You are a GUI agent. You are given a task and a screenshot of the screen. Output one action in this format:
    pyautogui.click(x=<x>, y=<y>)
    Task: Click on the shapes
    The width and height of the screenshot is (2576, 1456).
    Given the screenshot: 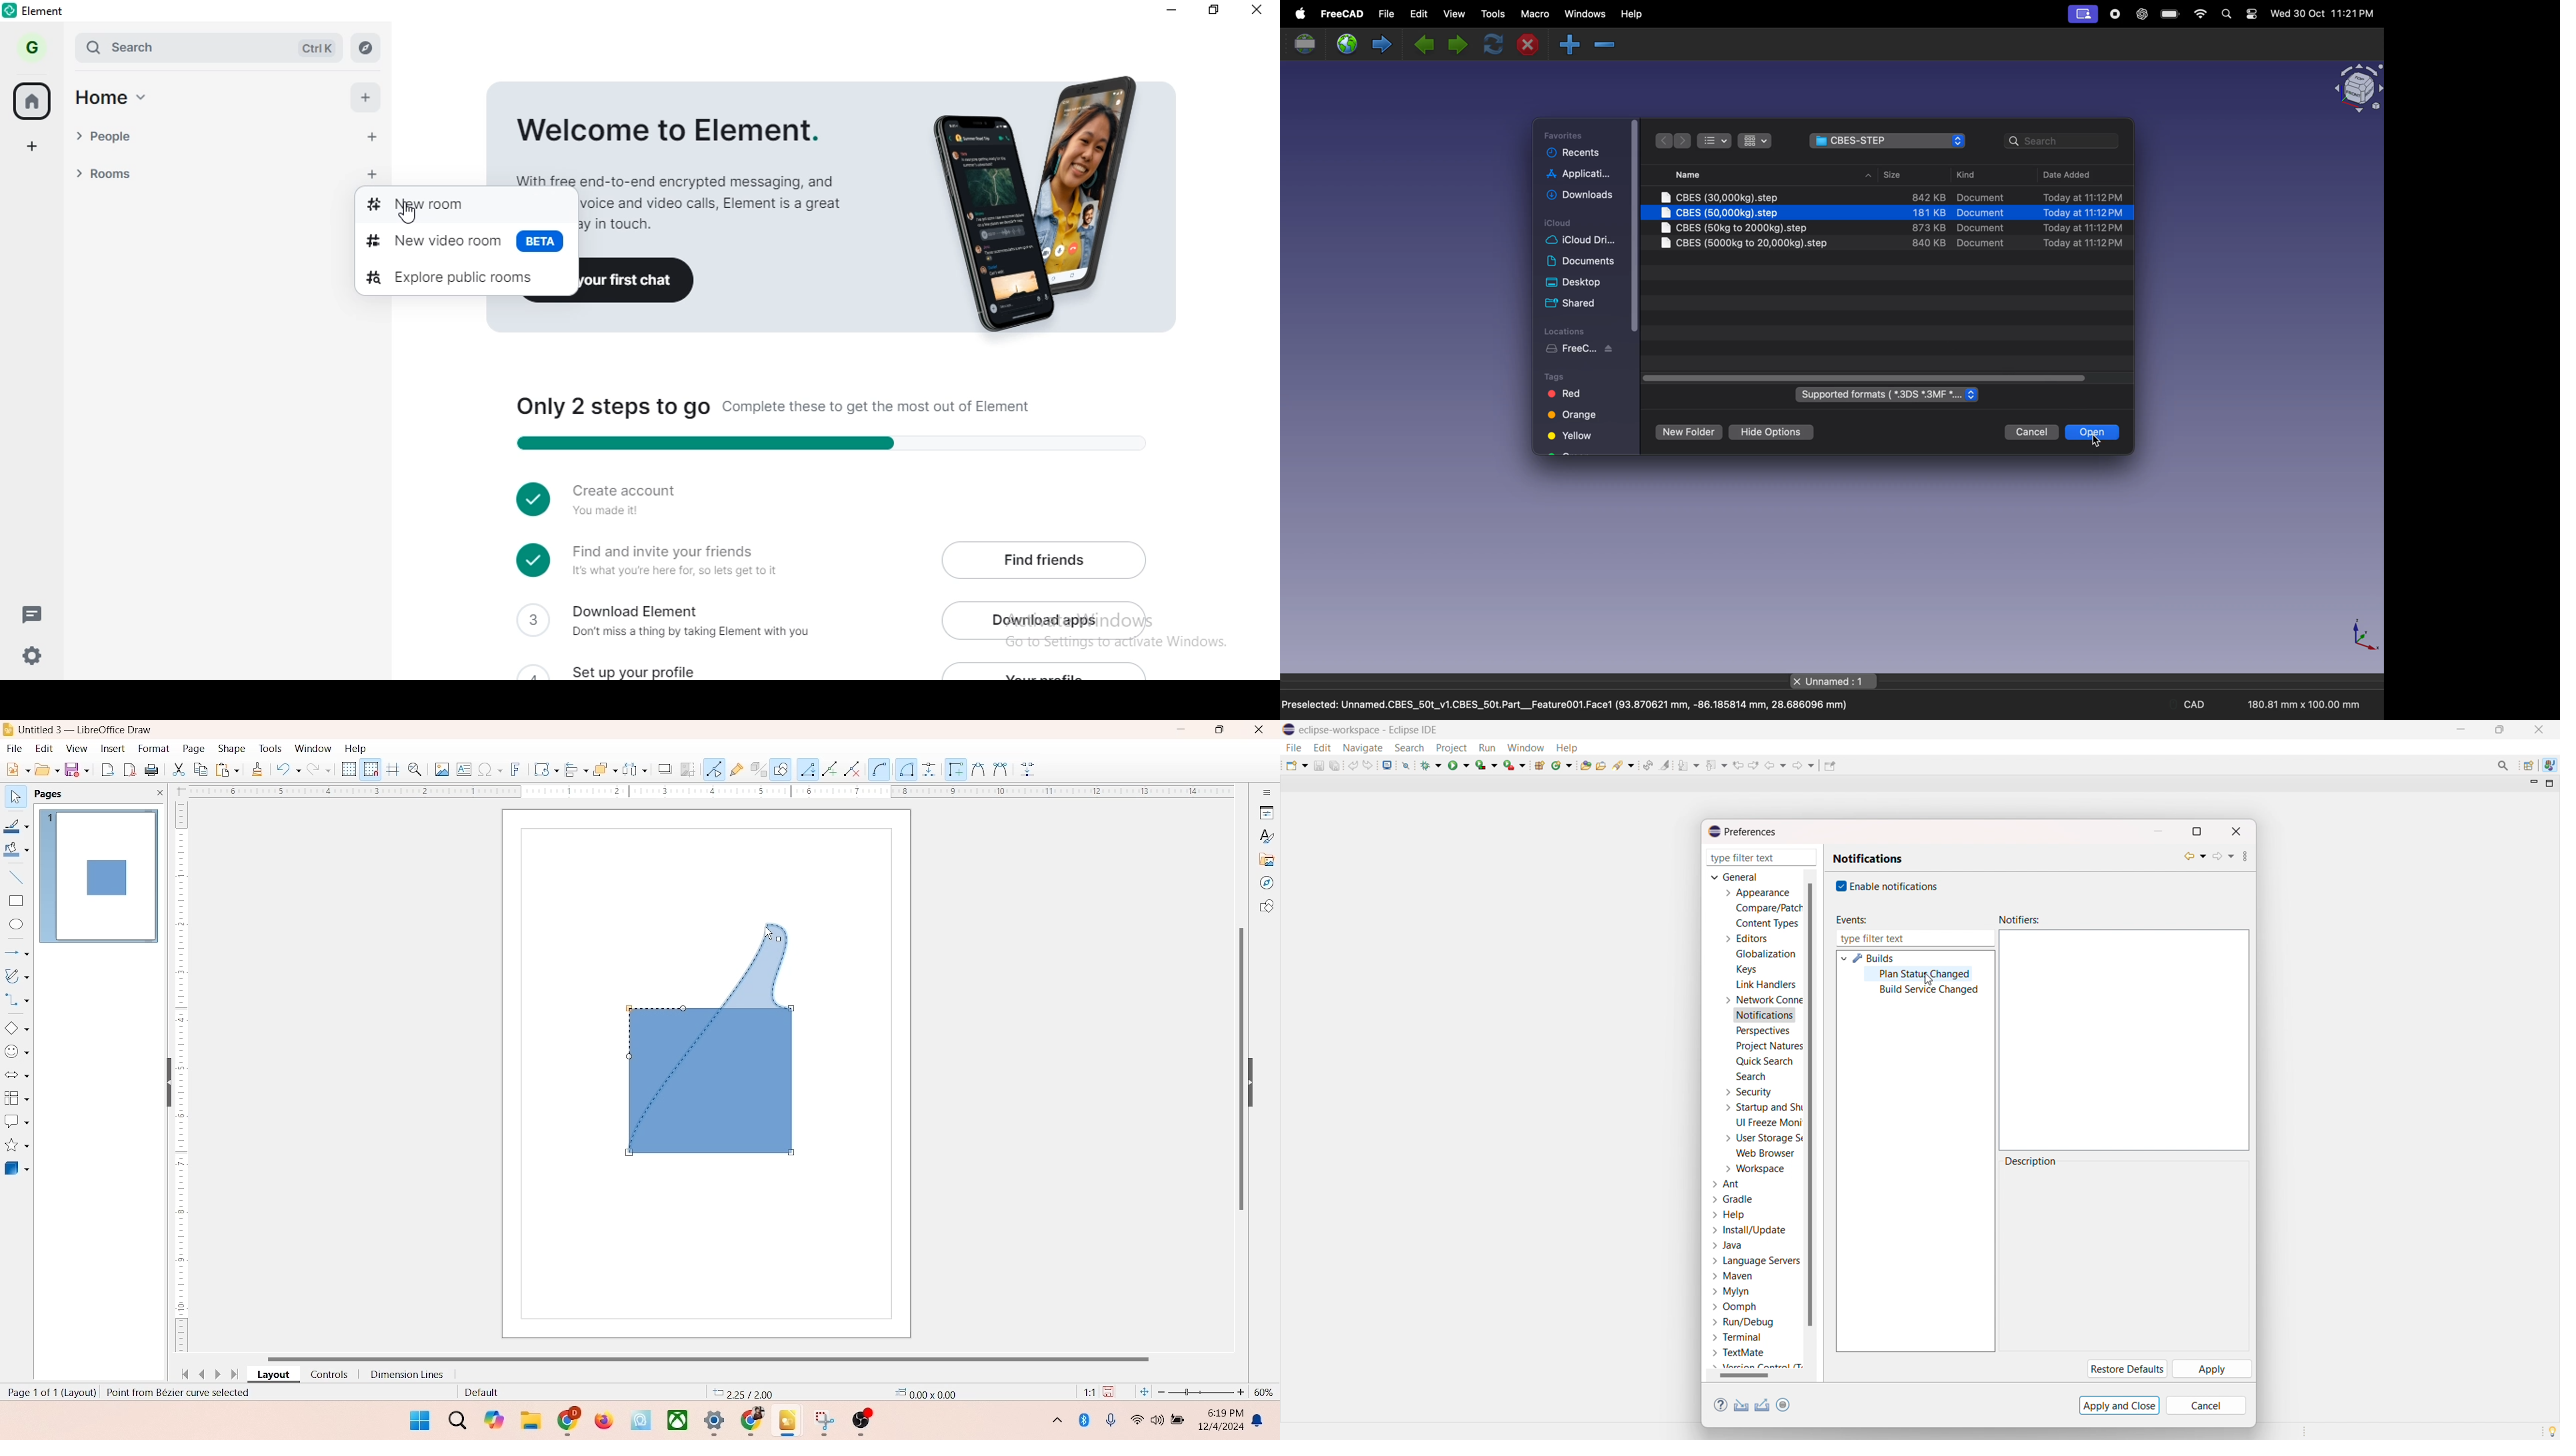 What is the action you would take?
    pyautogui.click(x=712, y=1038)
    